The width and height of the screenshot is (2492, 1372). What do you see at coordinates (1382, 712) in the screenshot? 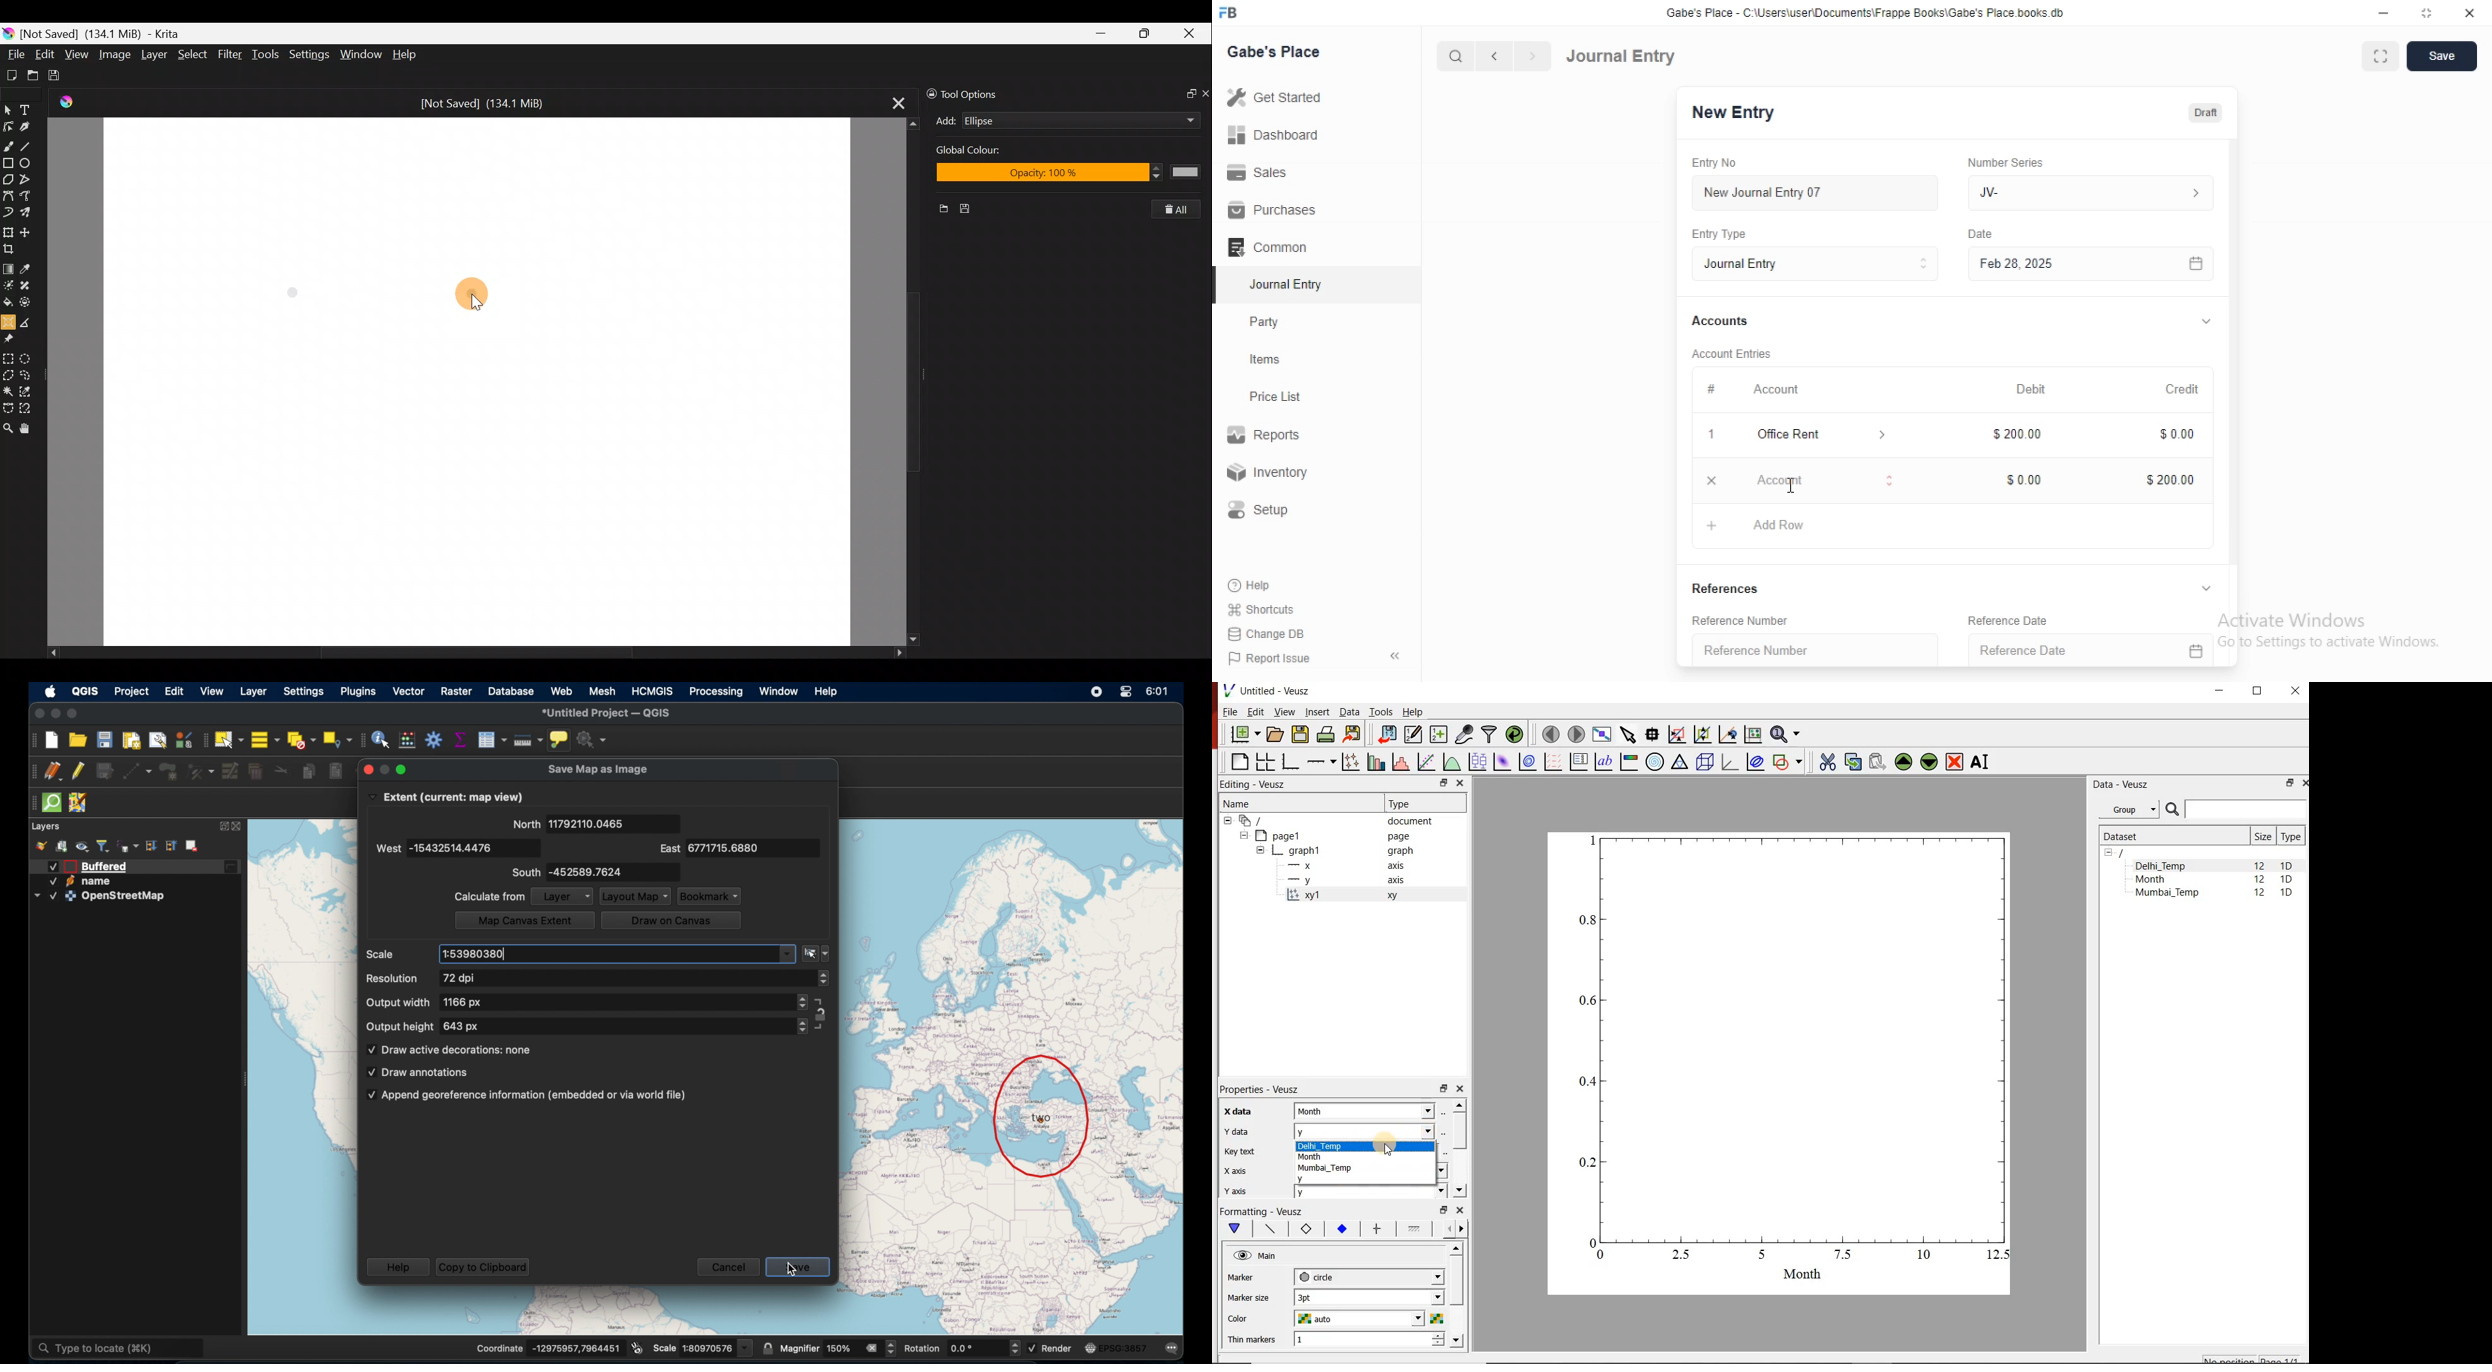
I see `Tools` at bounding box center [1382, 712].